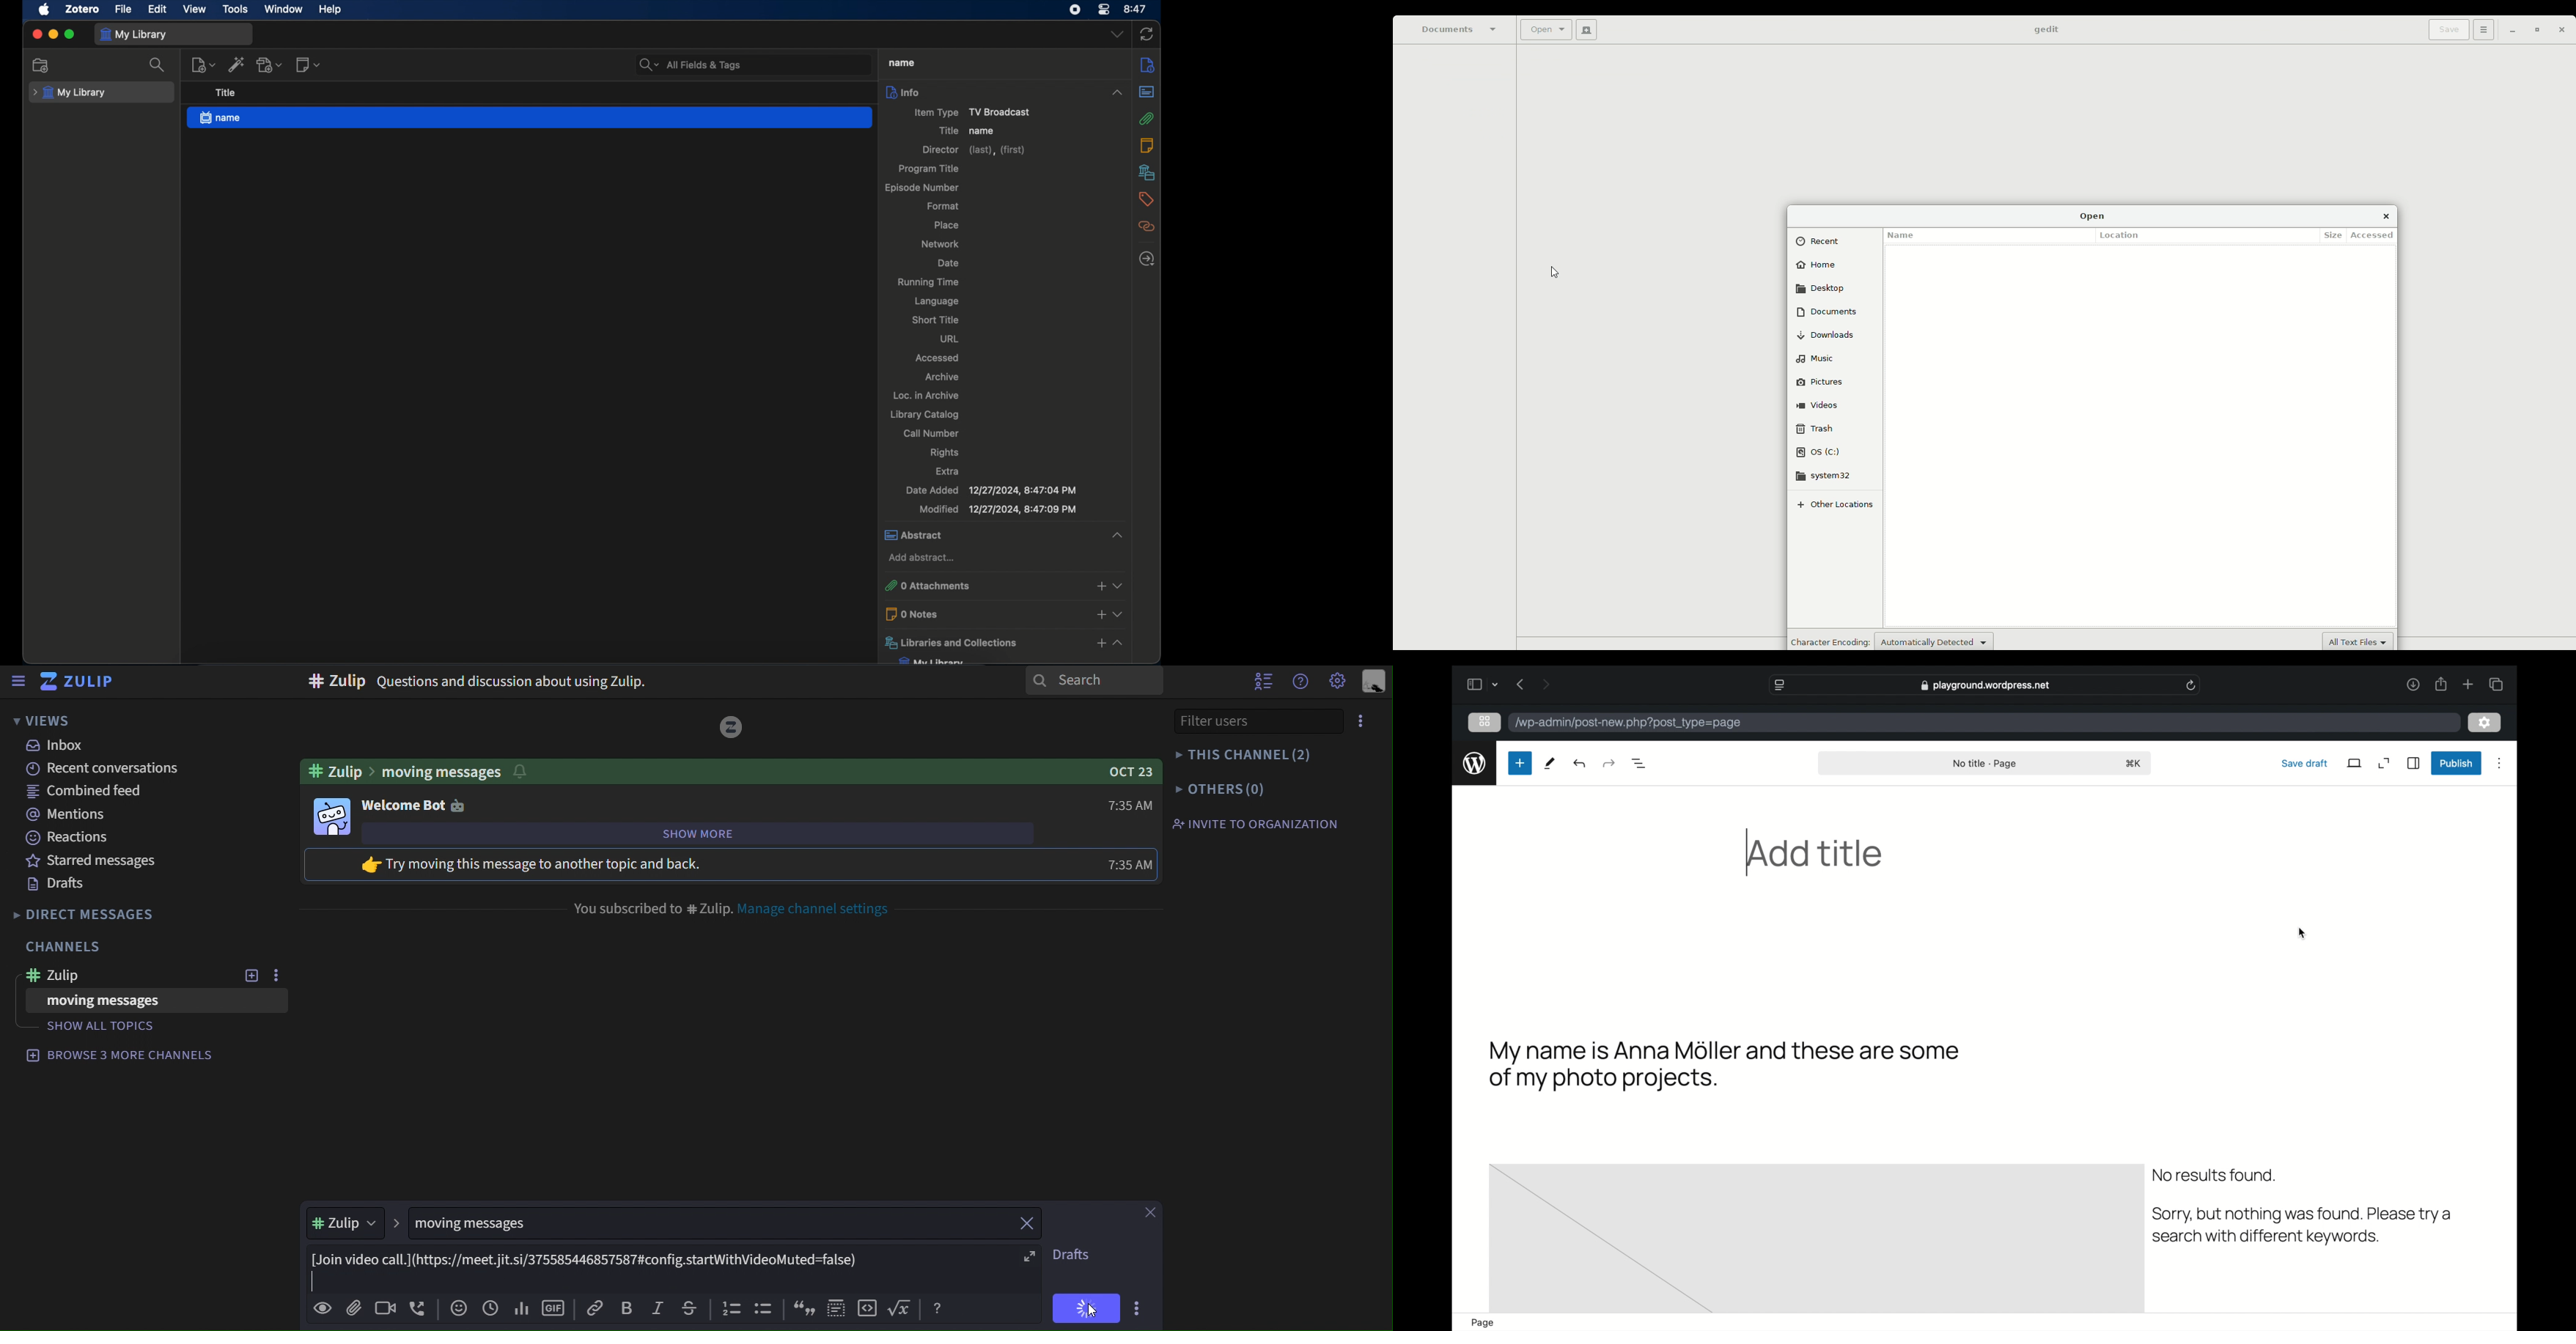  Describe the element at coordinates (2302, 933) in the screenshot. I see `cursor` at that location.